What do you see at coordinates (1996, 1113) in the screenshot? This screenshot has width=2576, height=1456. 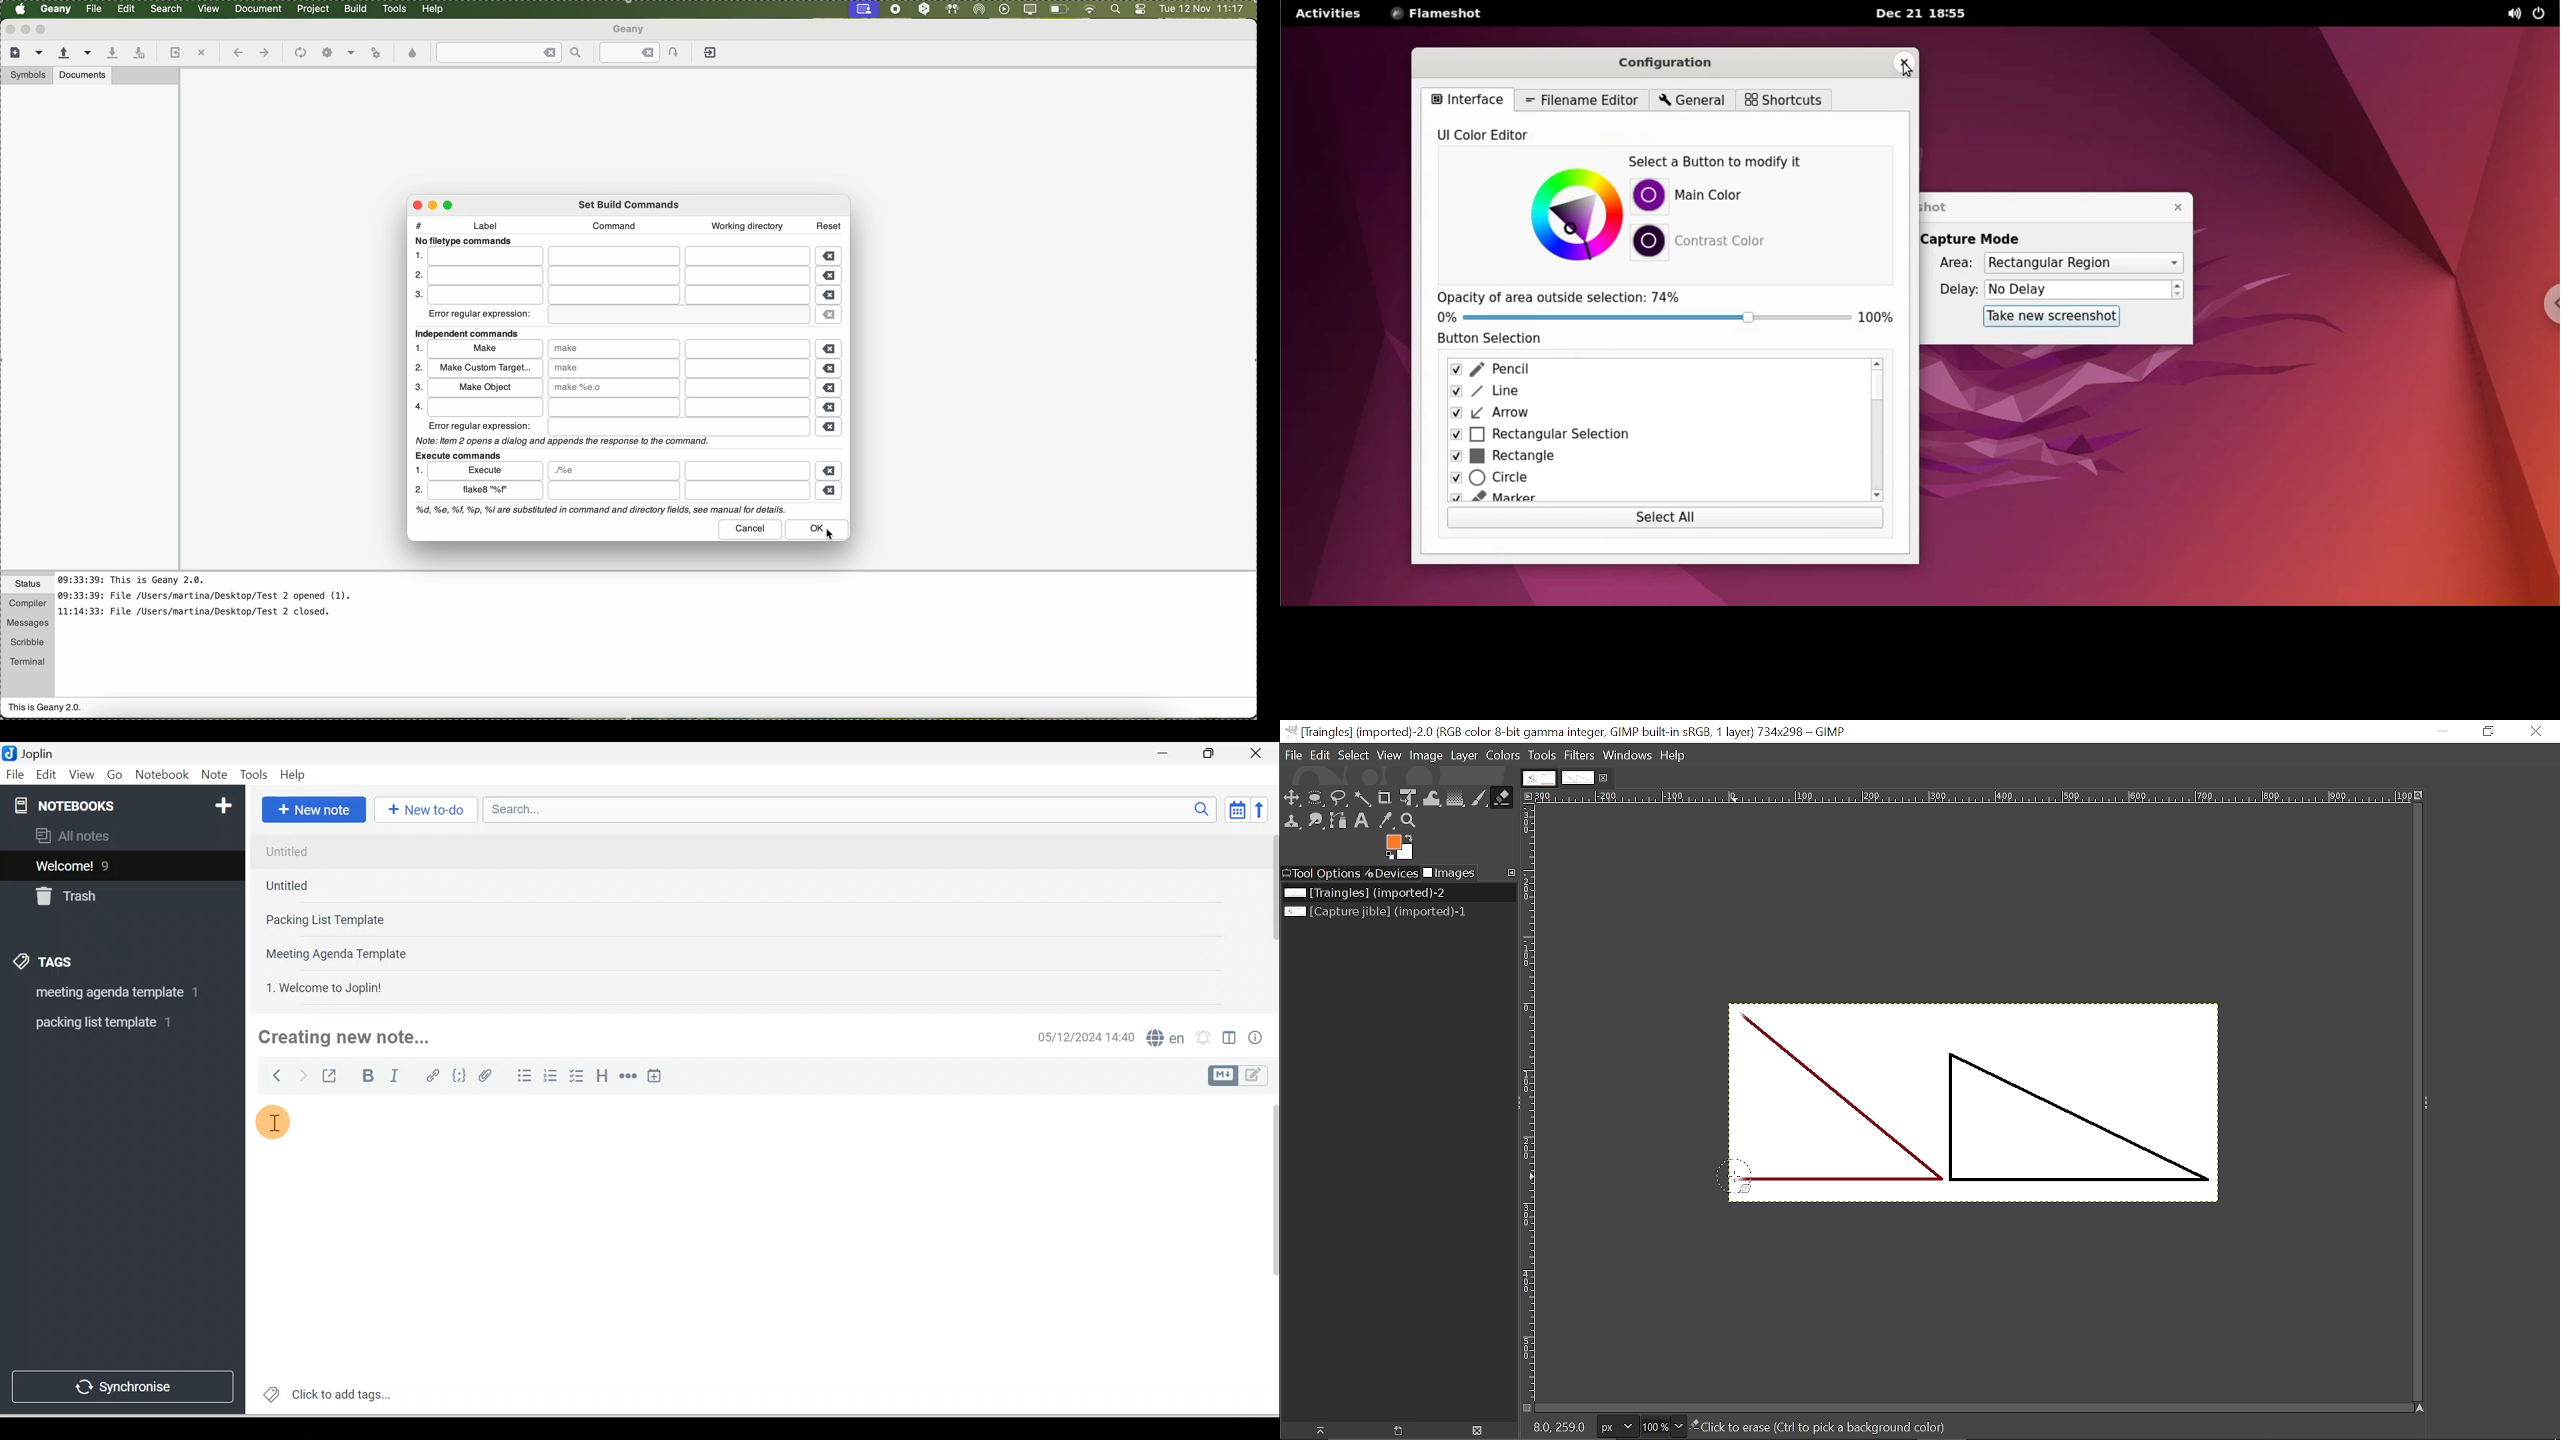 I see `Current image` at bounding box center [1996, 1113].